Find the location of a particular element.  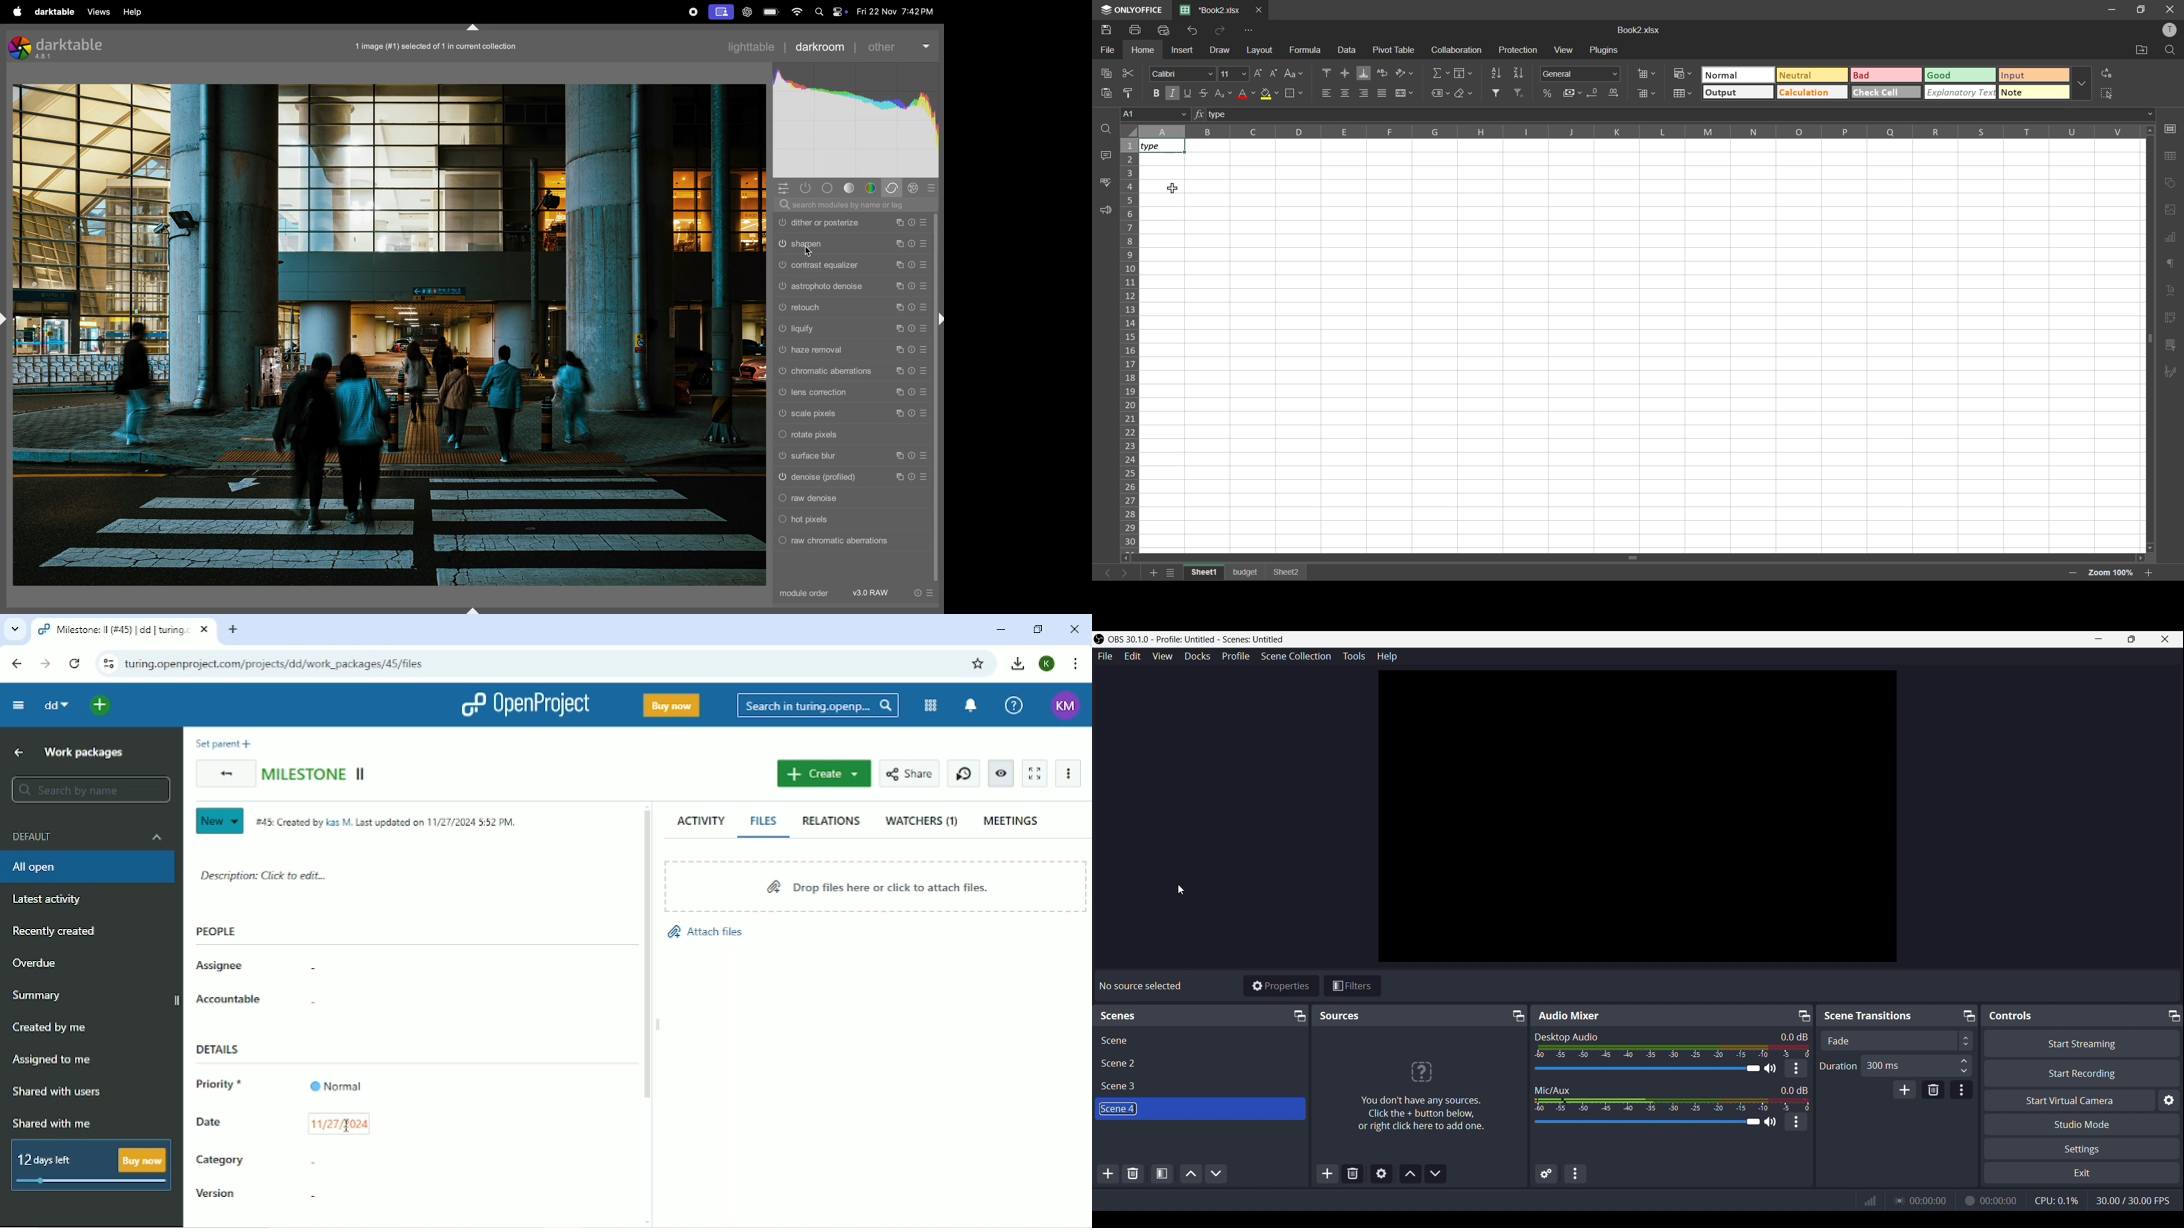

row numbers is located at coordinates (1128, 346).